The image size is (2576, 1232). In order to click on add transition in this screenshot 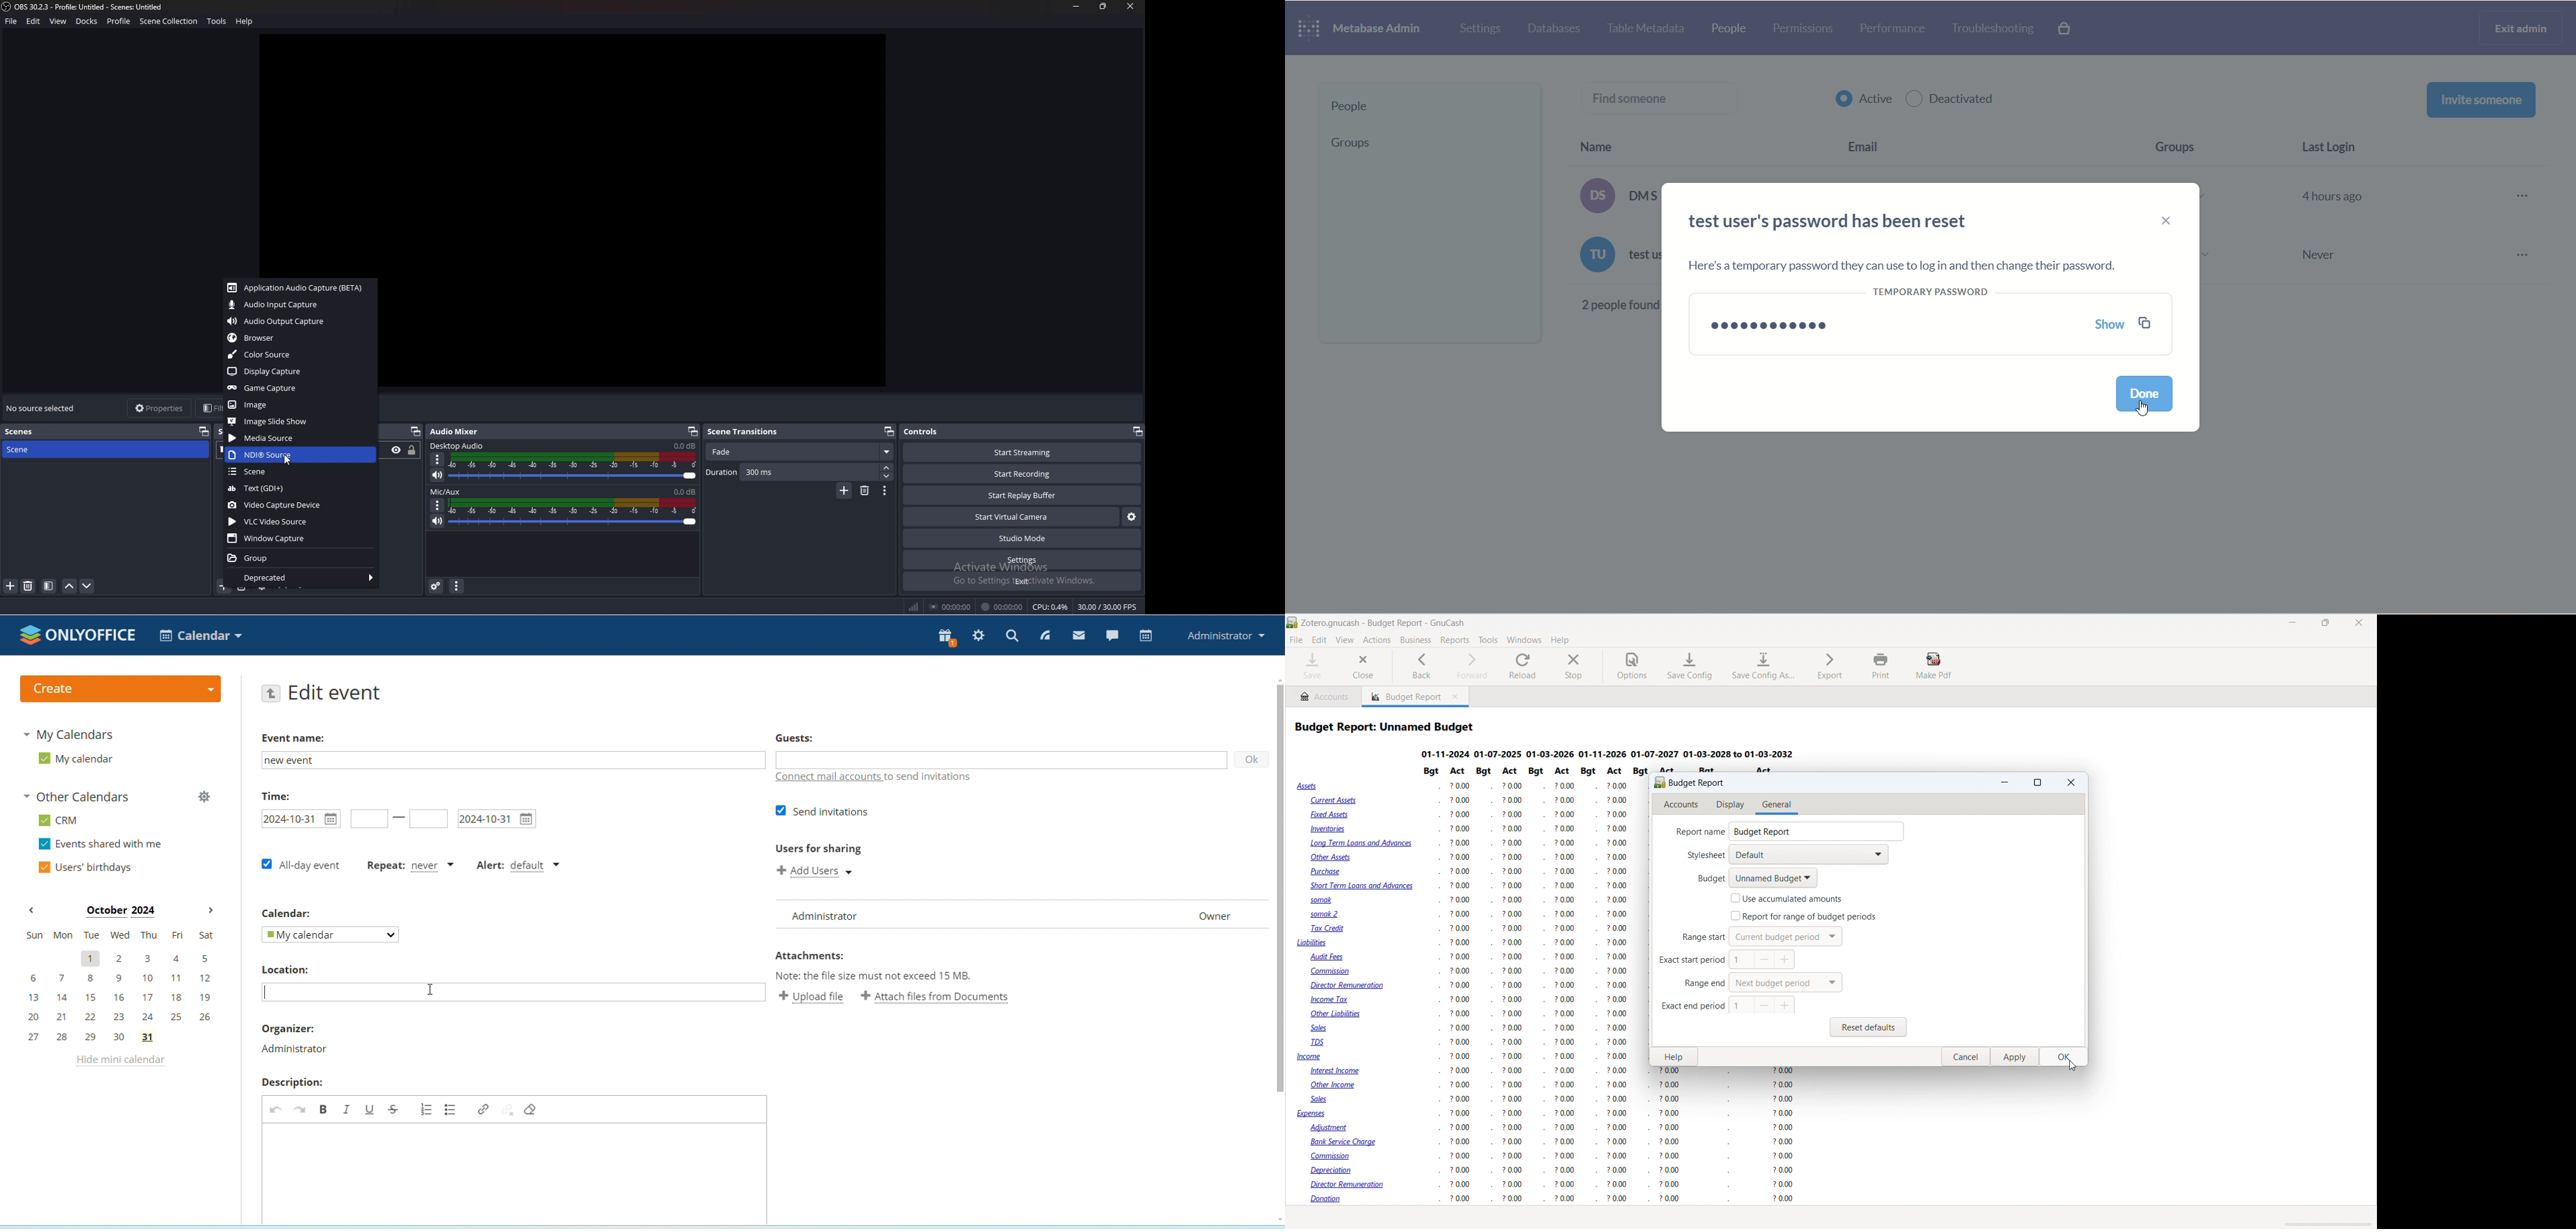, I will do `click(845, 490)`.